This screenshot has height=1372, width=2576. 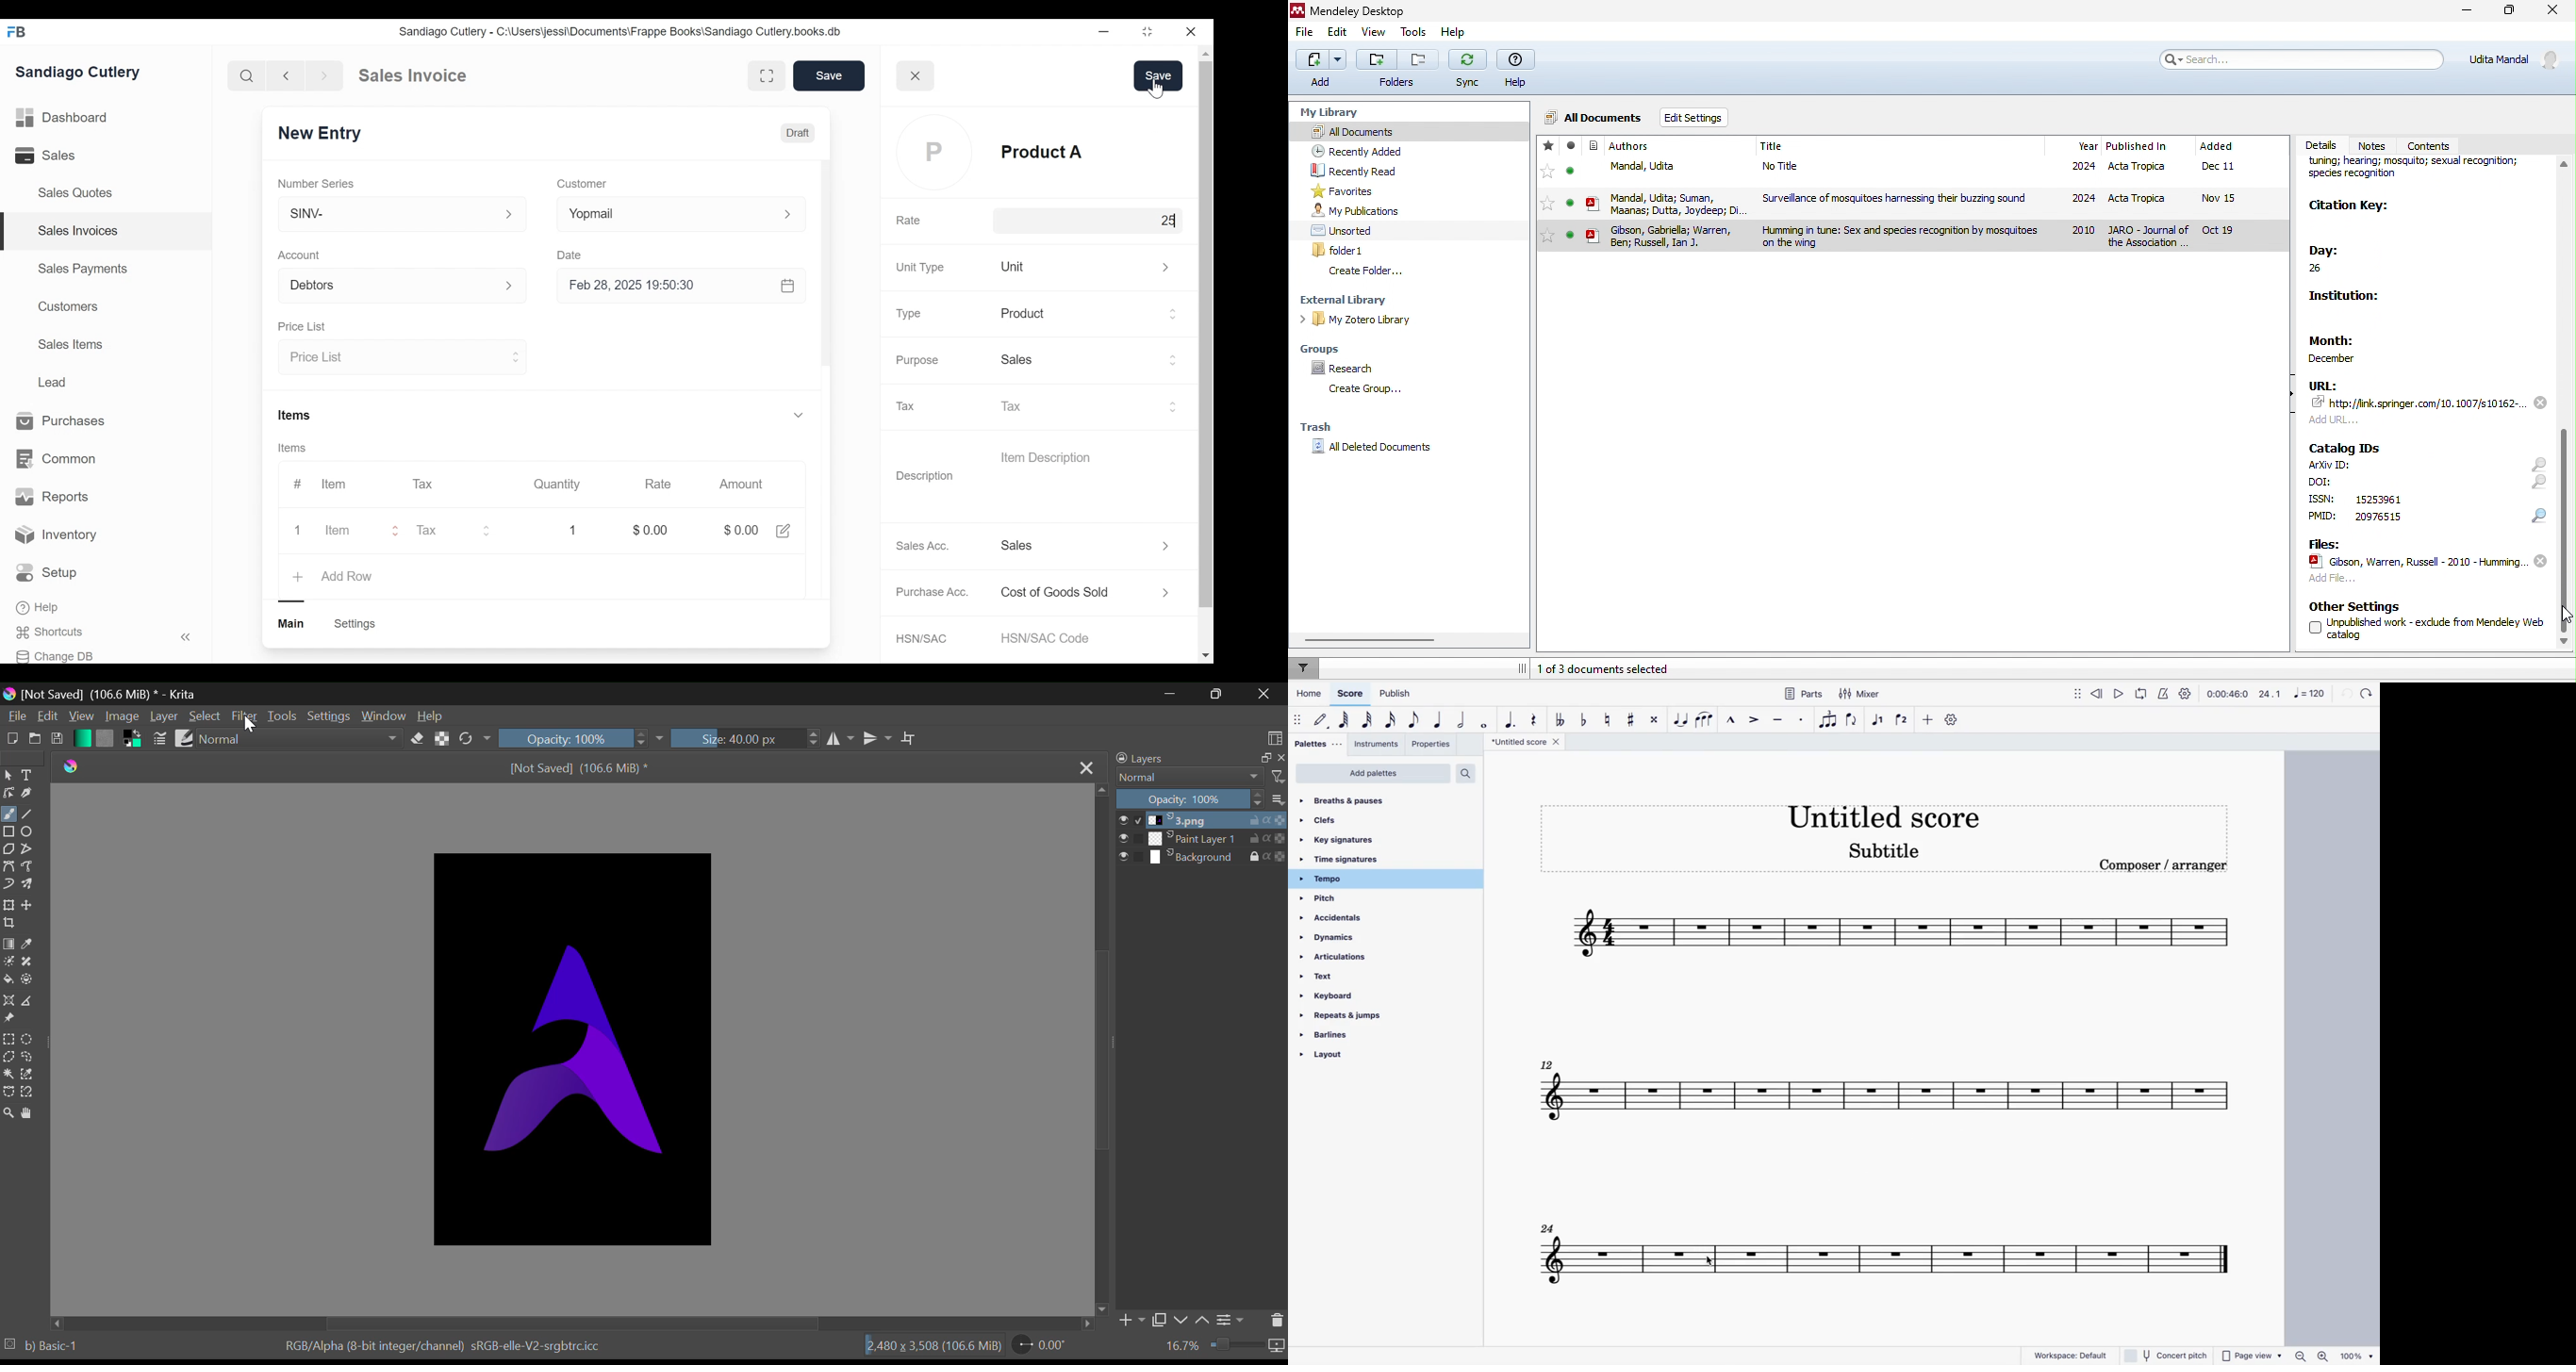 What do you see at coordinates (920, 268) in the screenshot?
I see `Unit Type` at bounding box center [920, 268].